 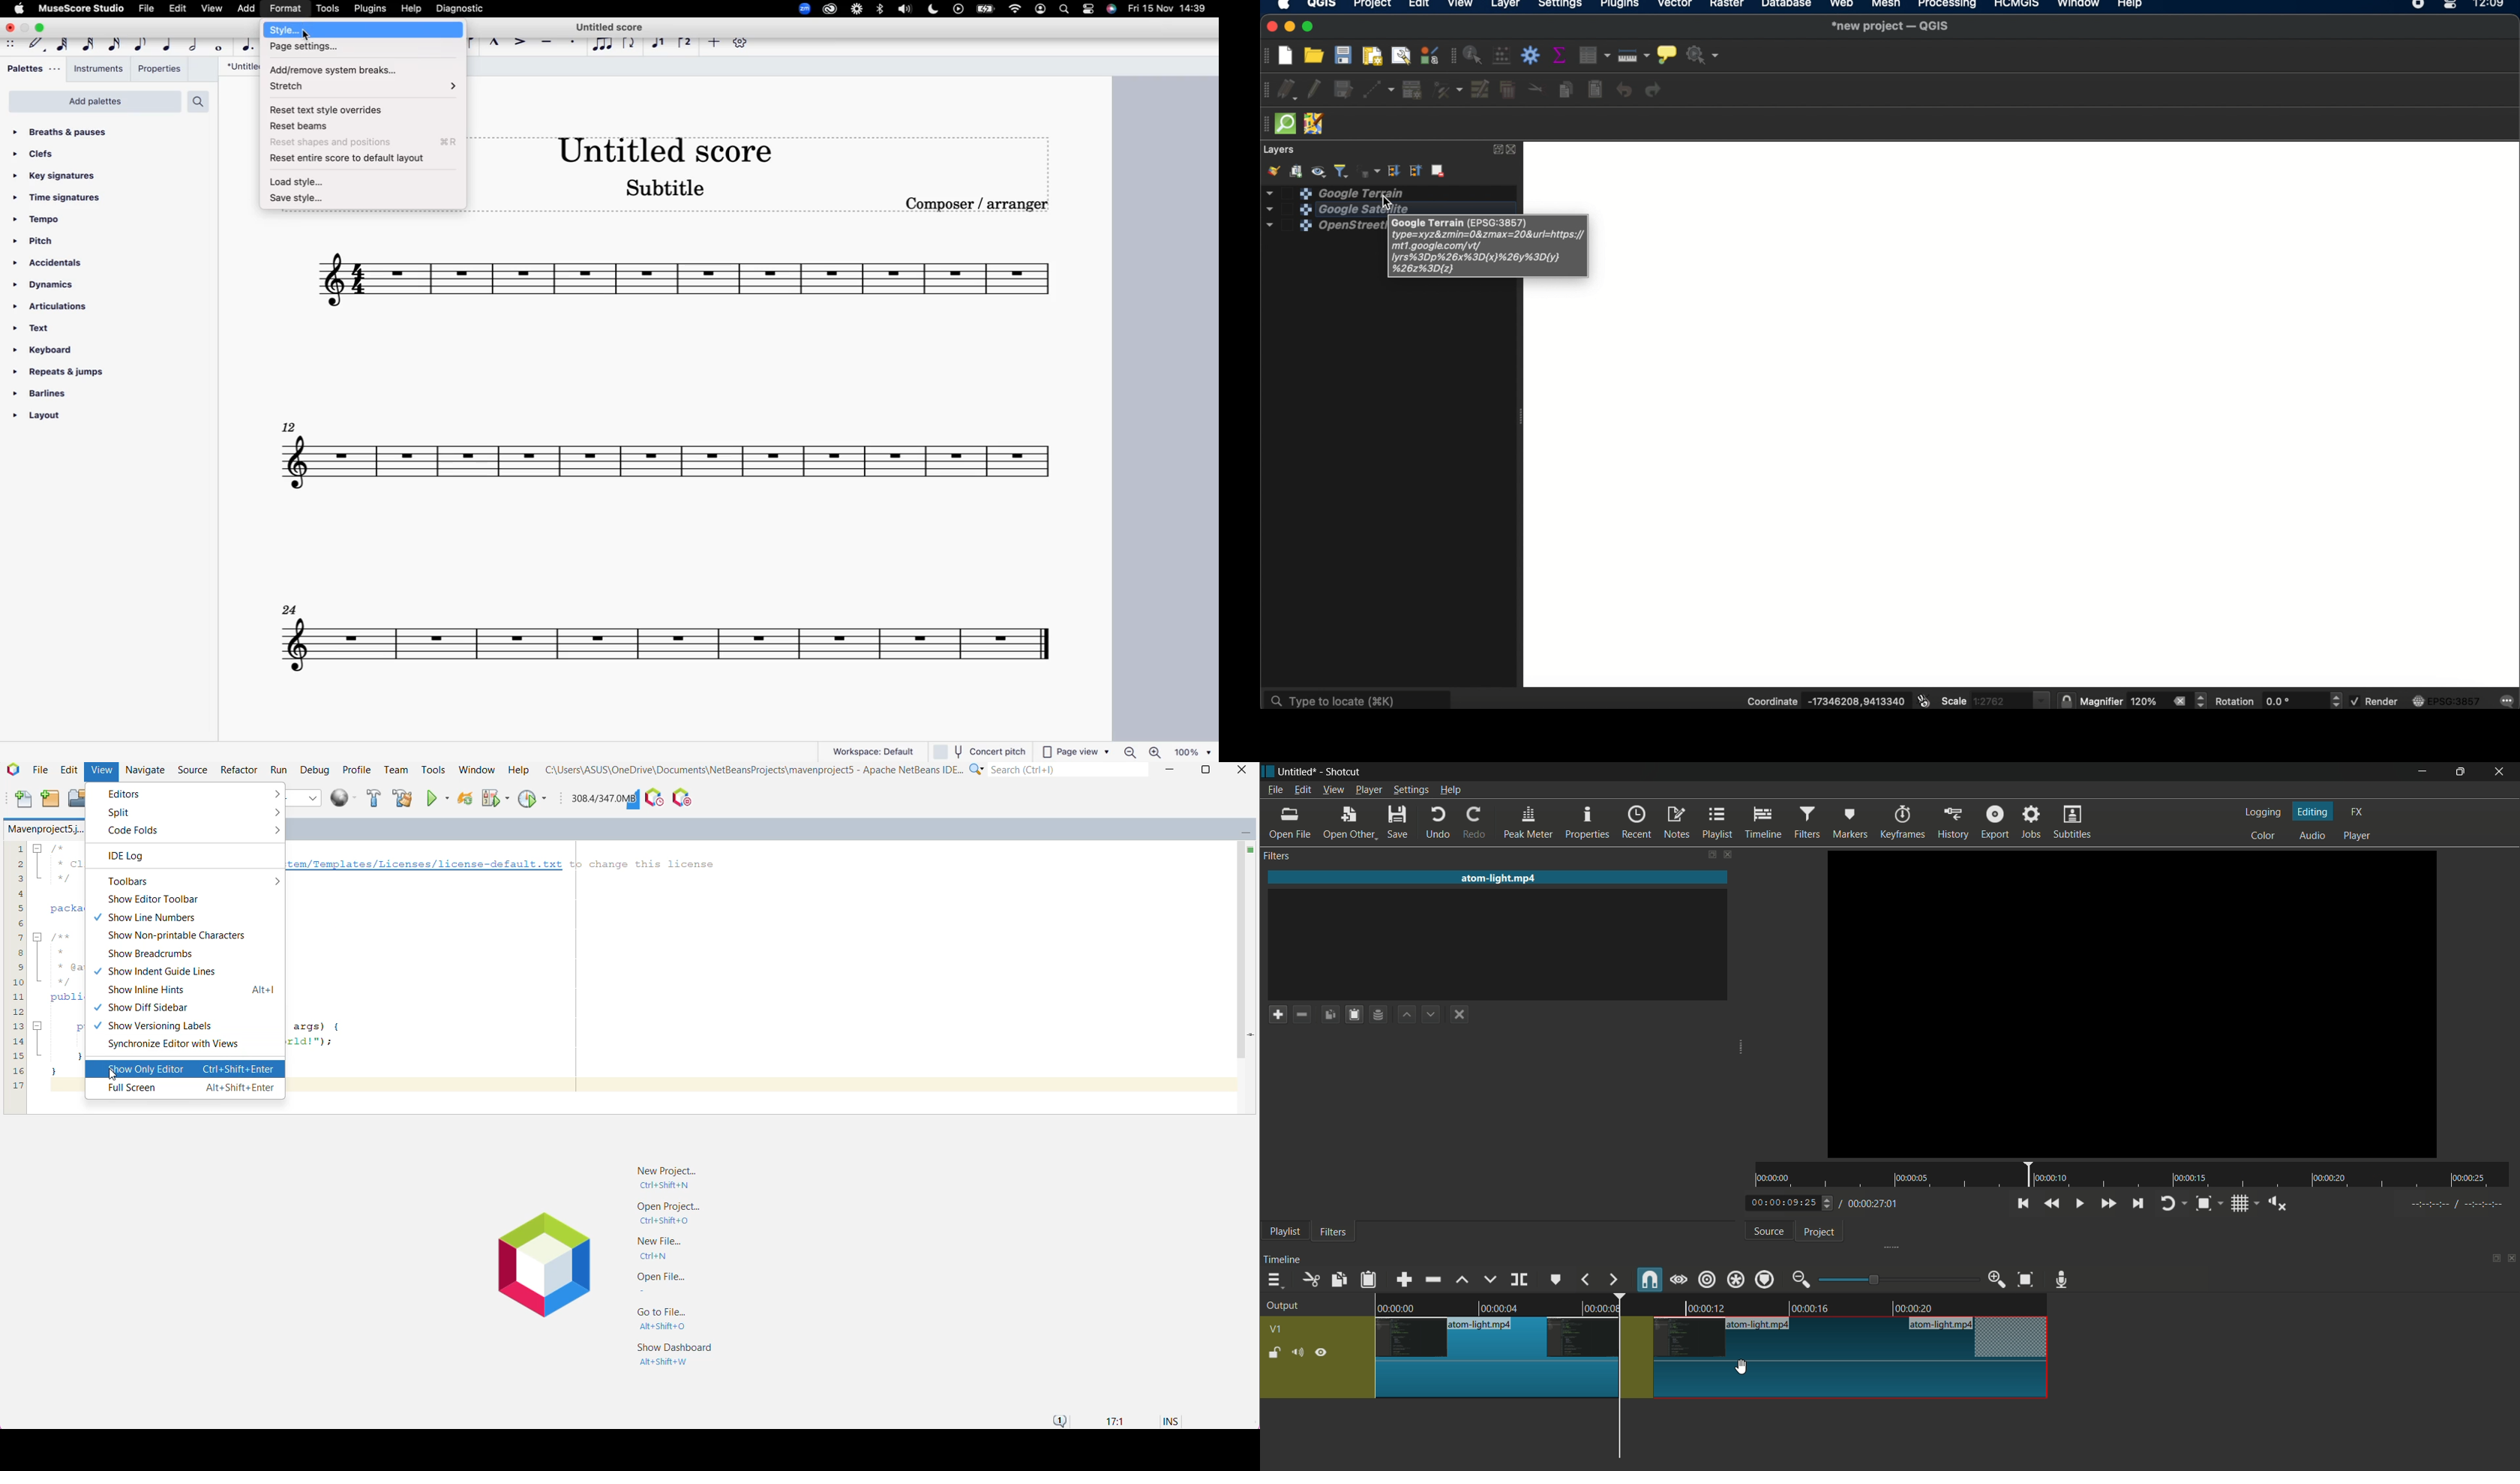 I want to click on toggle editing, so click(x=1314, y=91).